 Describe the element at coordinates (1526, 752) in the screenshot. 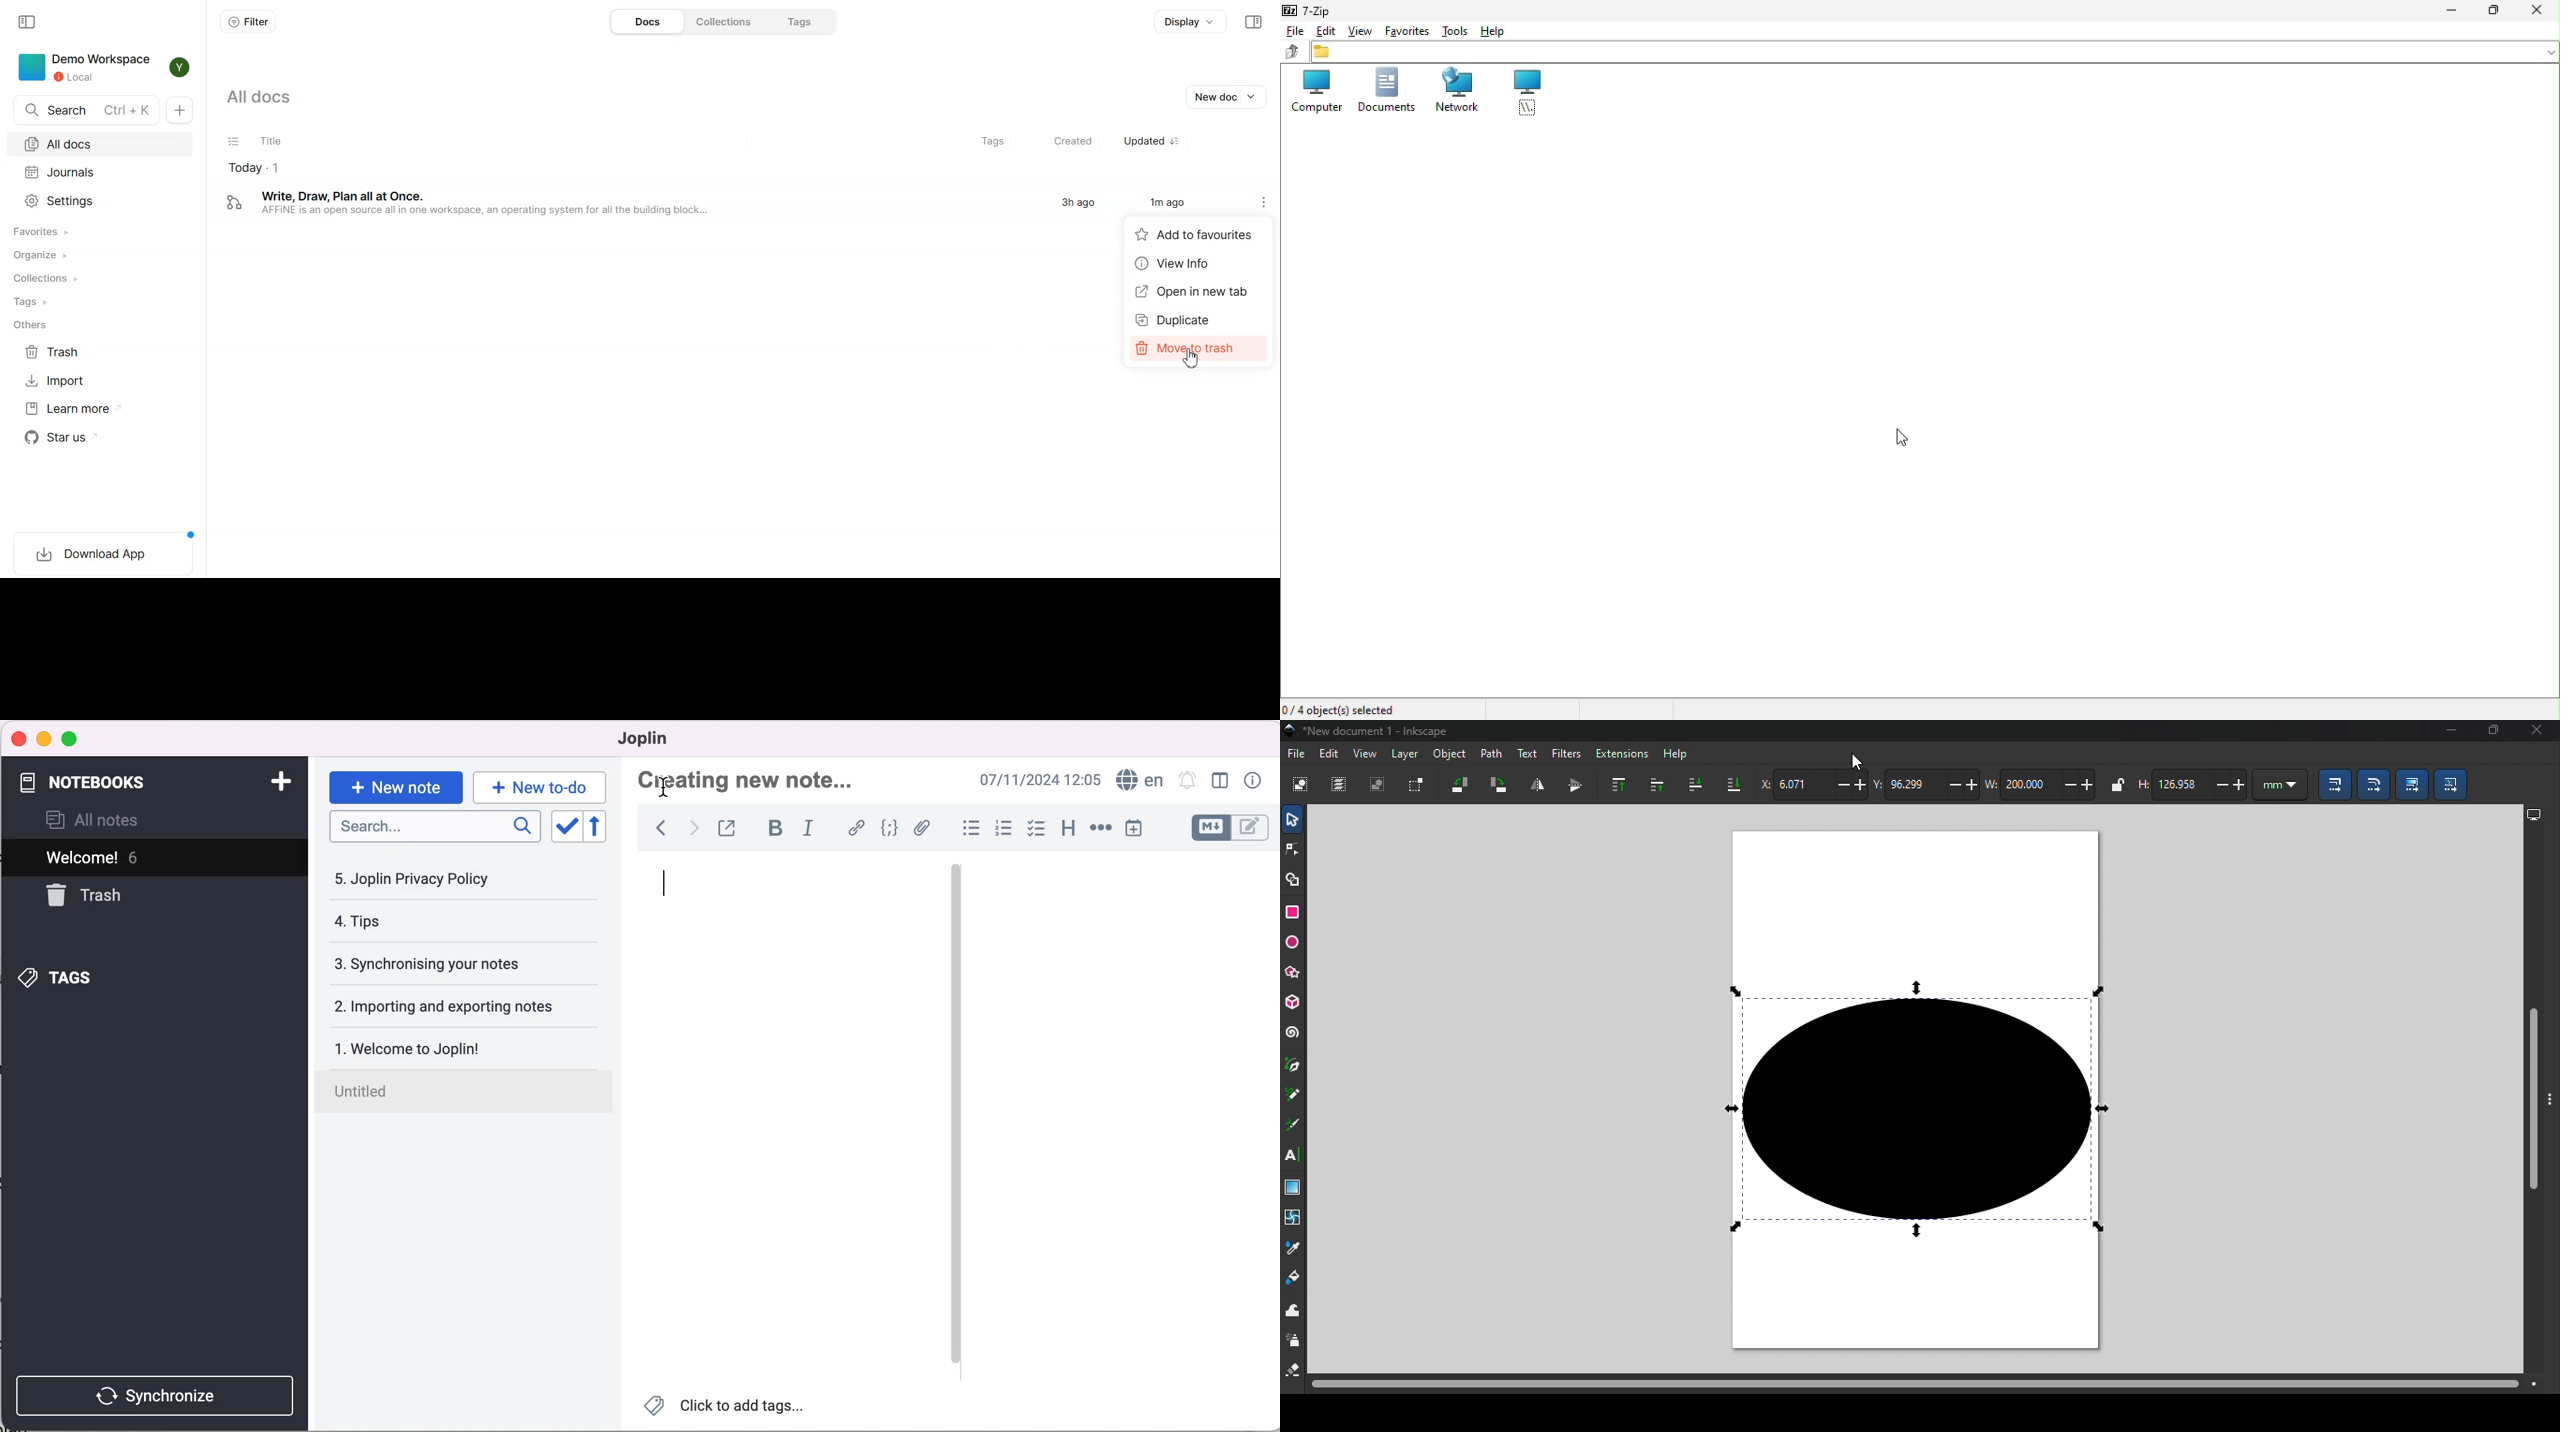

I see `Text` at that location.